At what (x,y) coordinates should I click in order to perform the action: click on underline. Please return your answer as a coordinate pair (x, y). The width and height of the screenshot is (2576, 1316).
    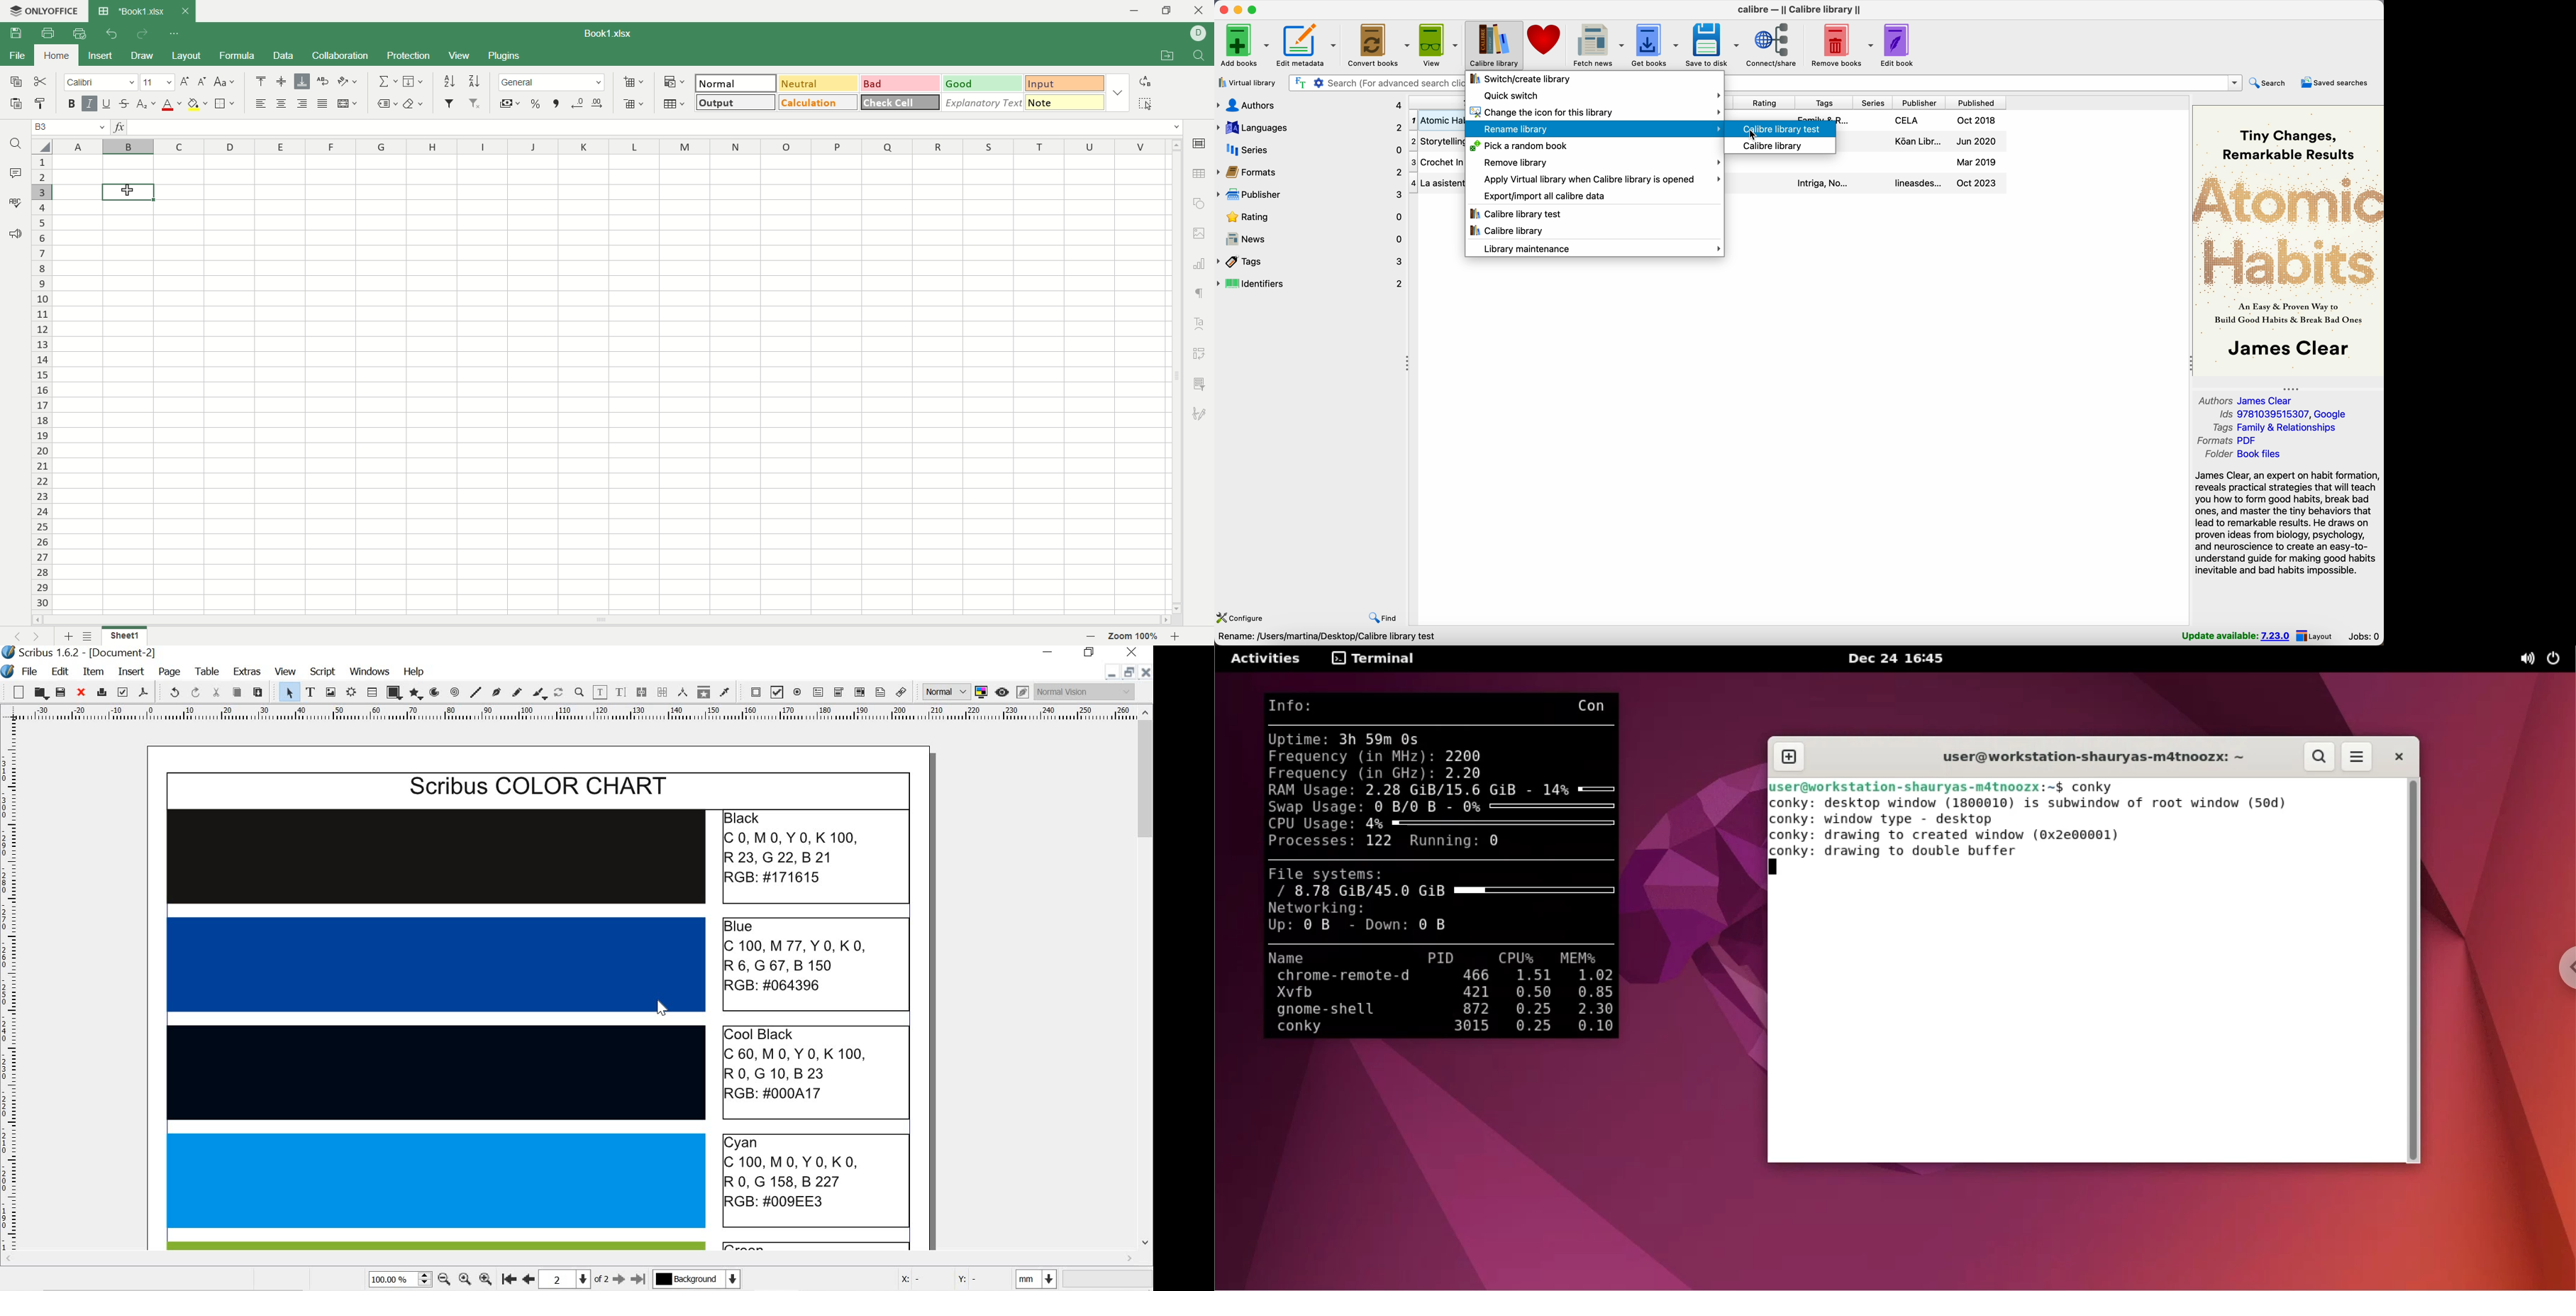
    Looking at the image, I should click on (108, 102).